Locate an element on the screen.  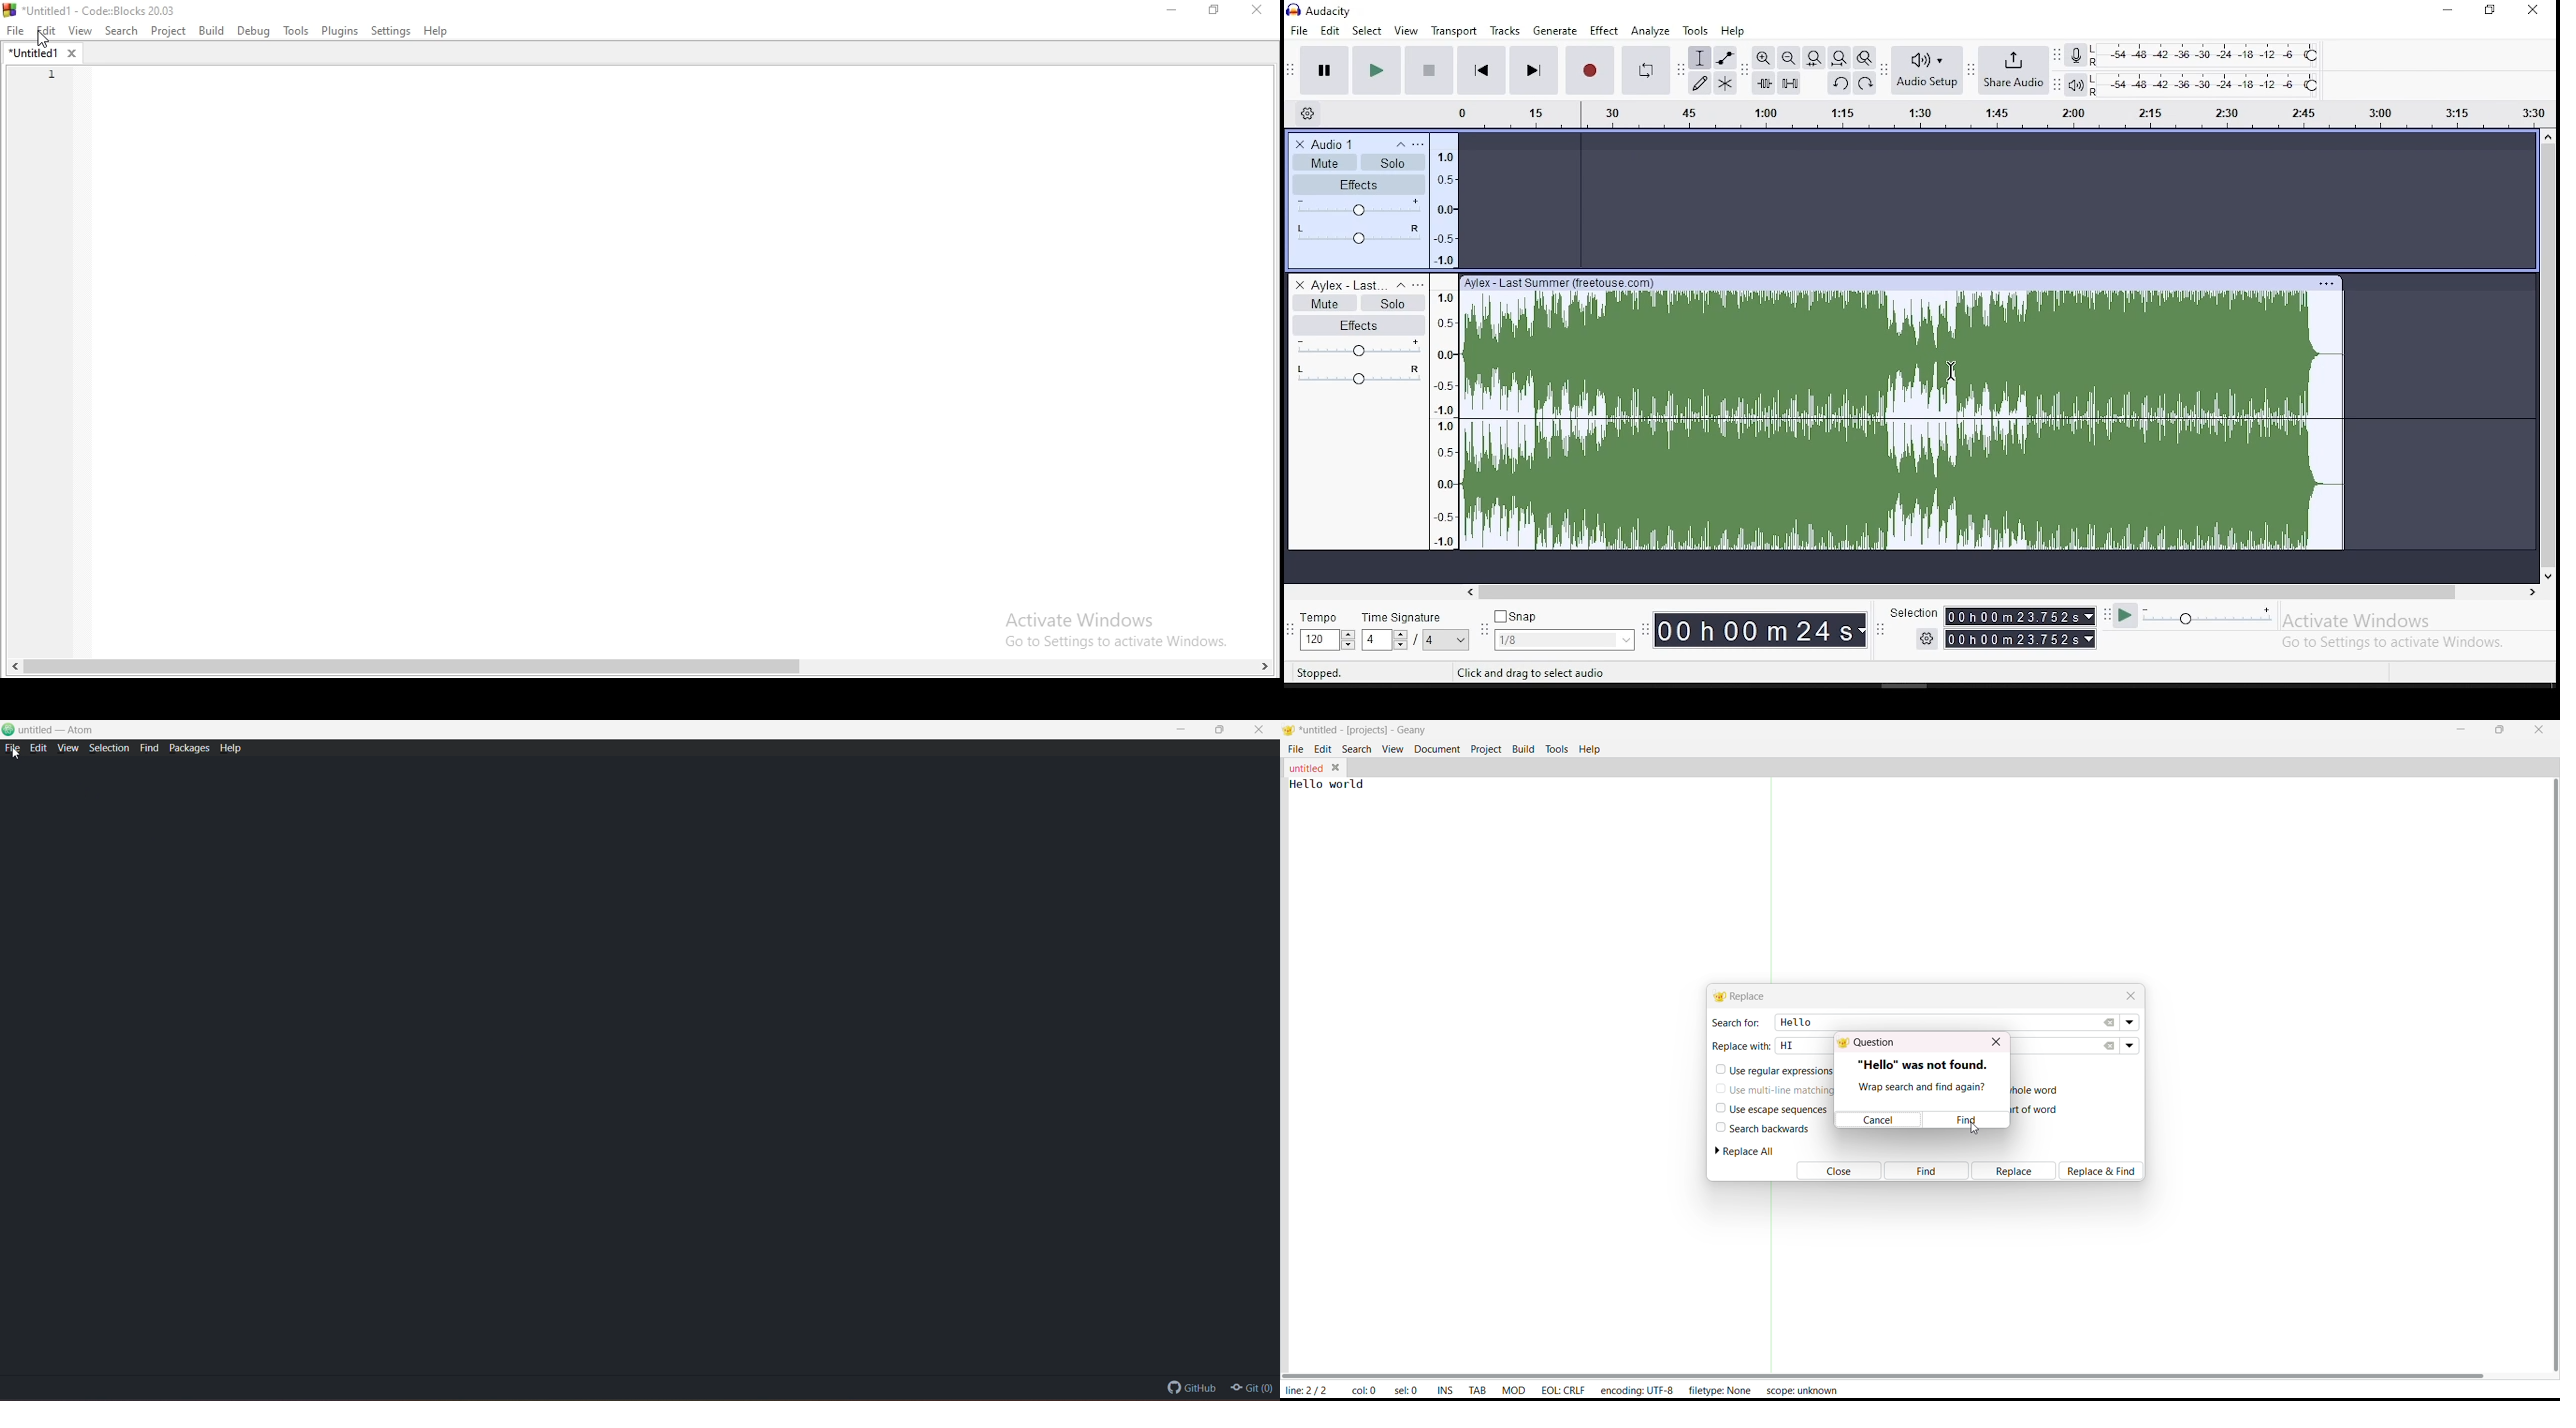
File is located at coordinates (13, 748).